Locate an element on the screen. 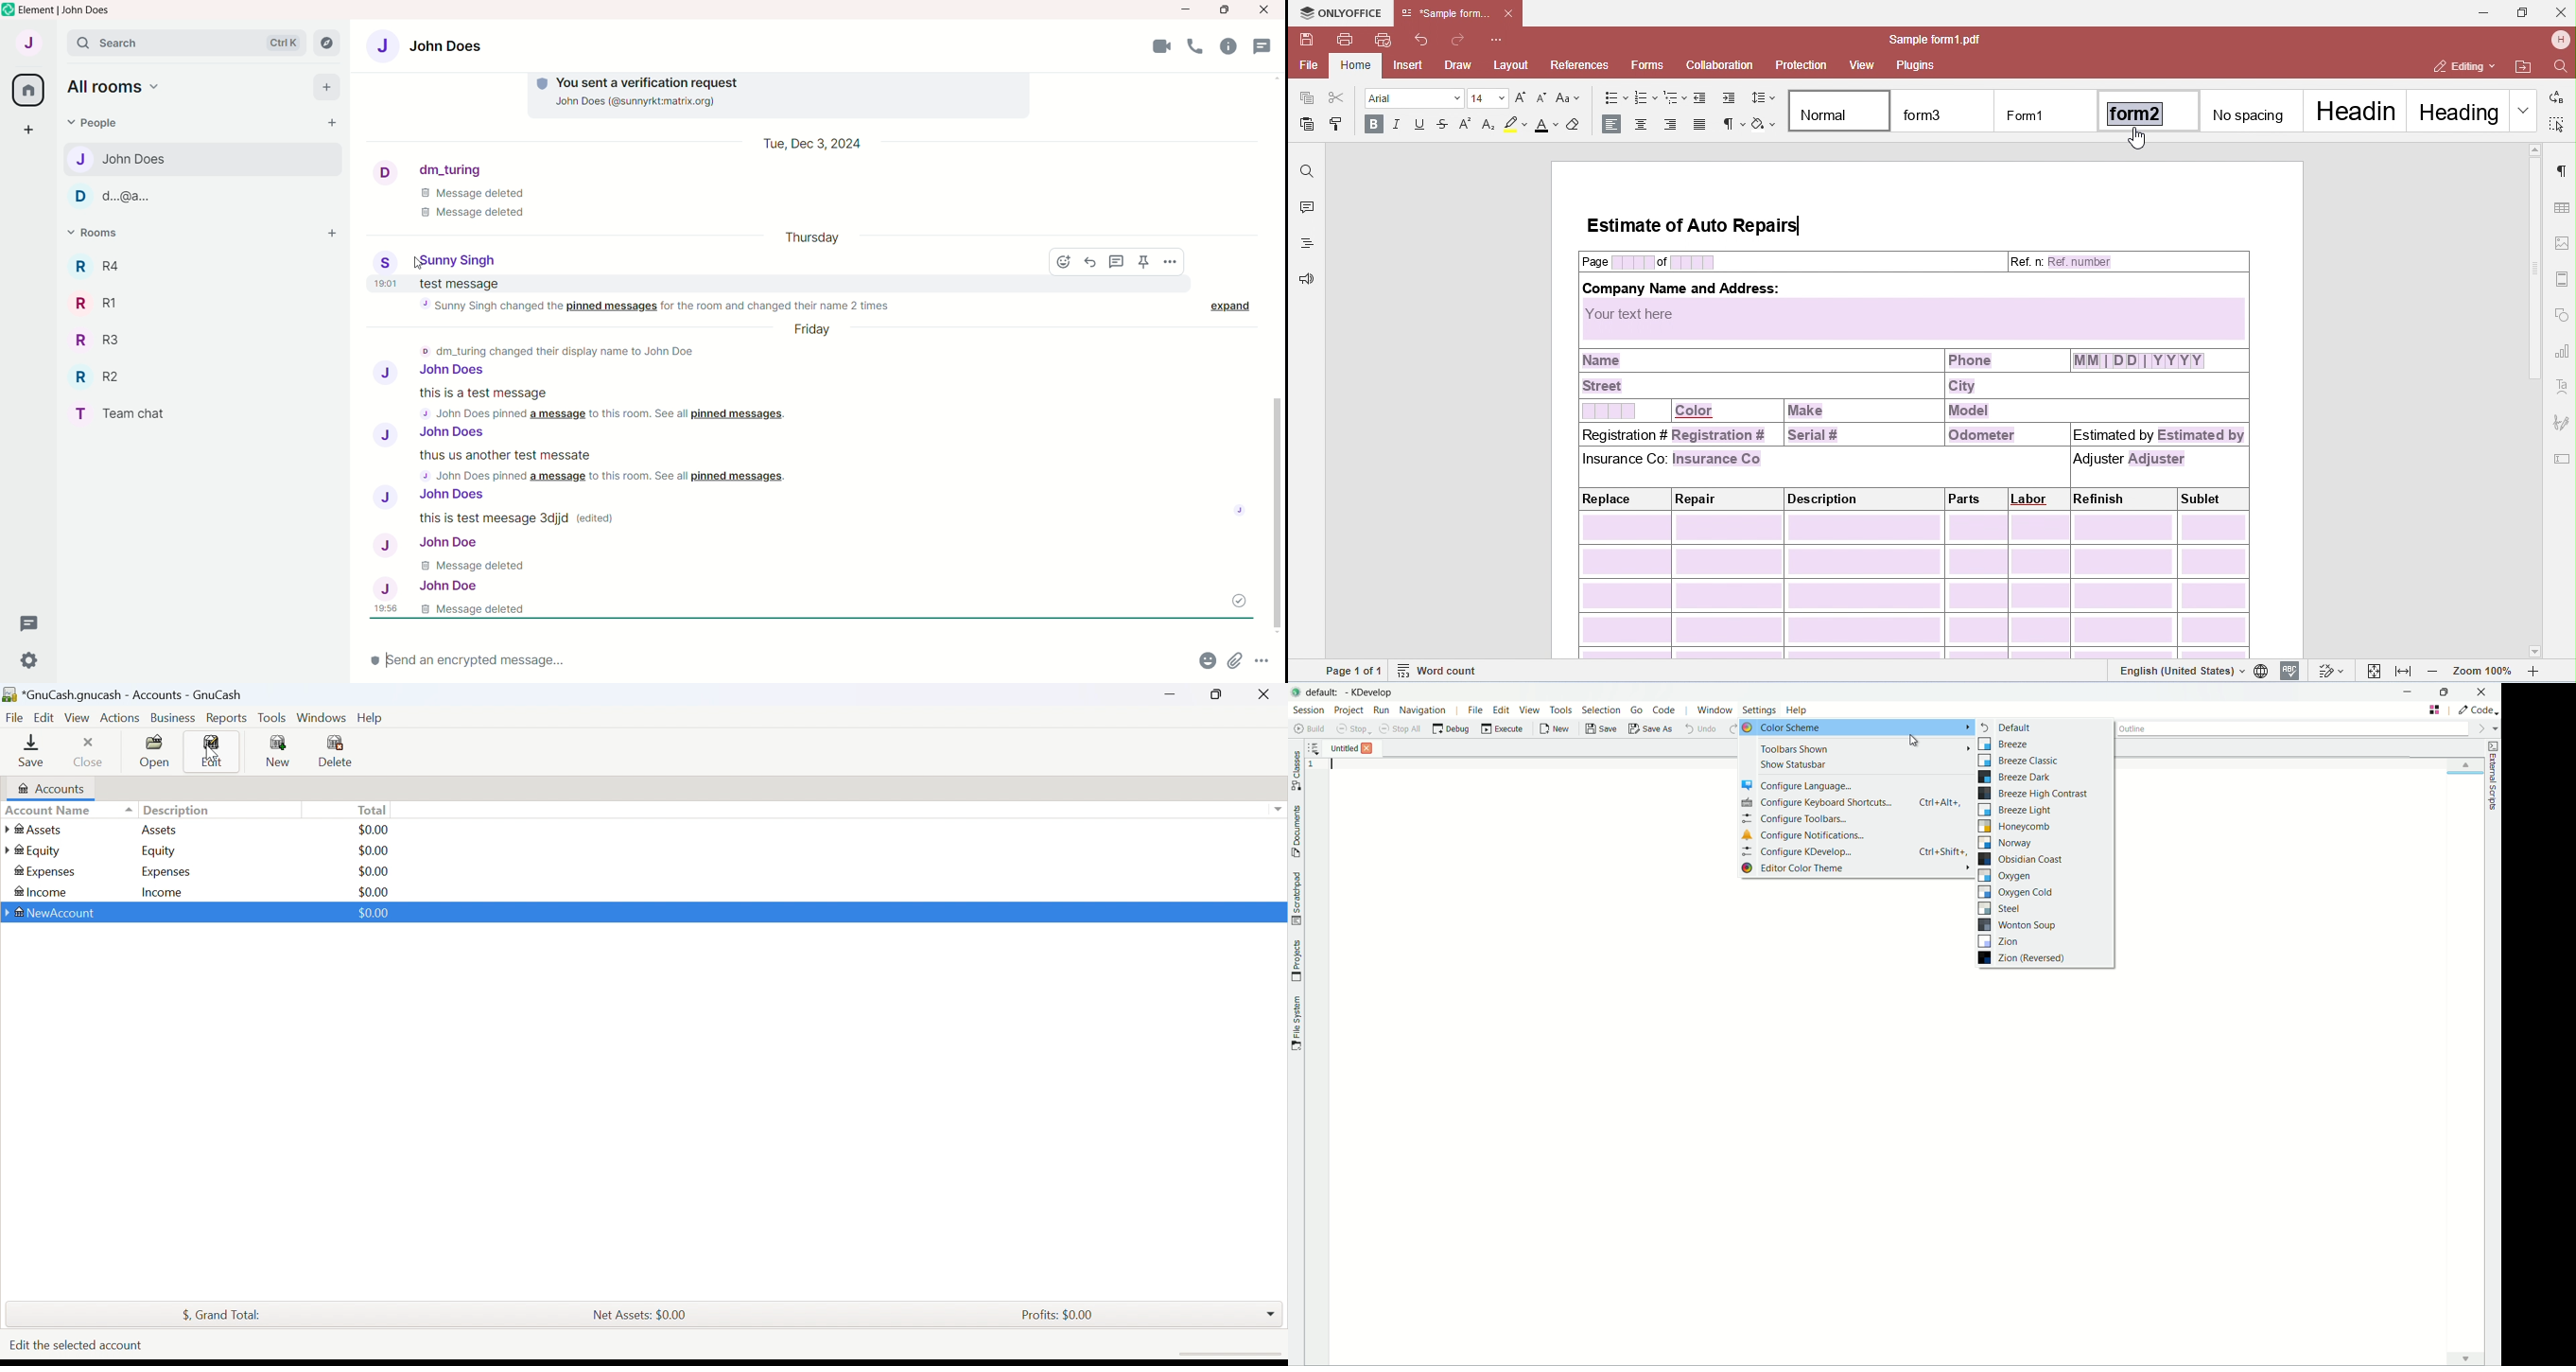 This screenshot has width=2576, height=1372. pin is located at coordinates (1143, 262).